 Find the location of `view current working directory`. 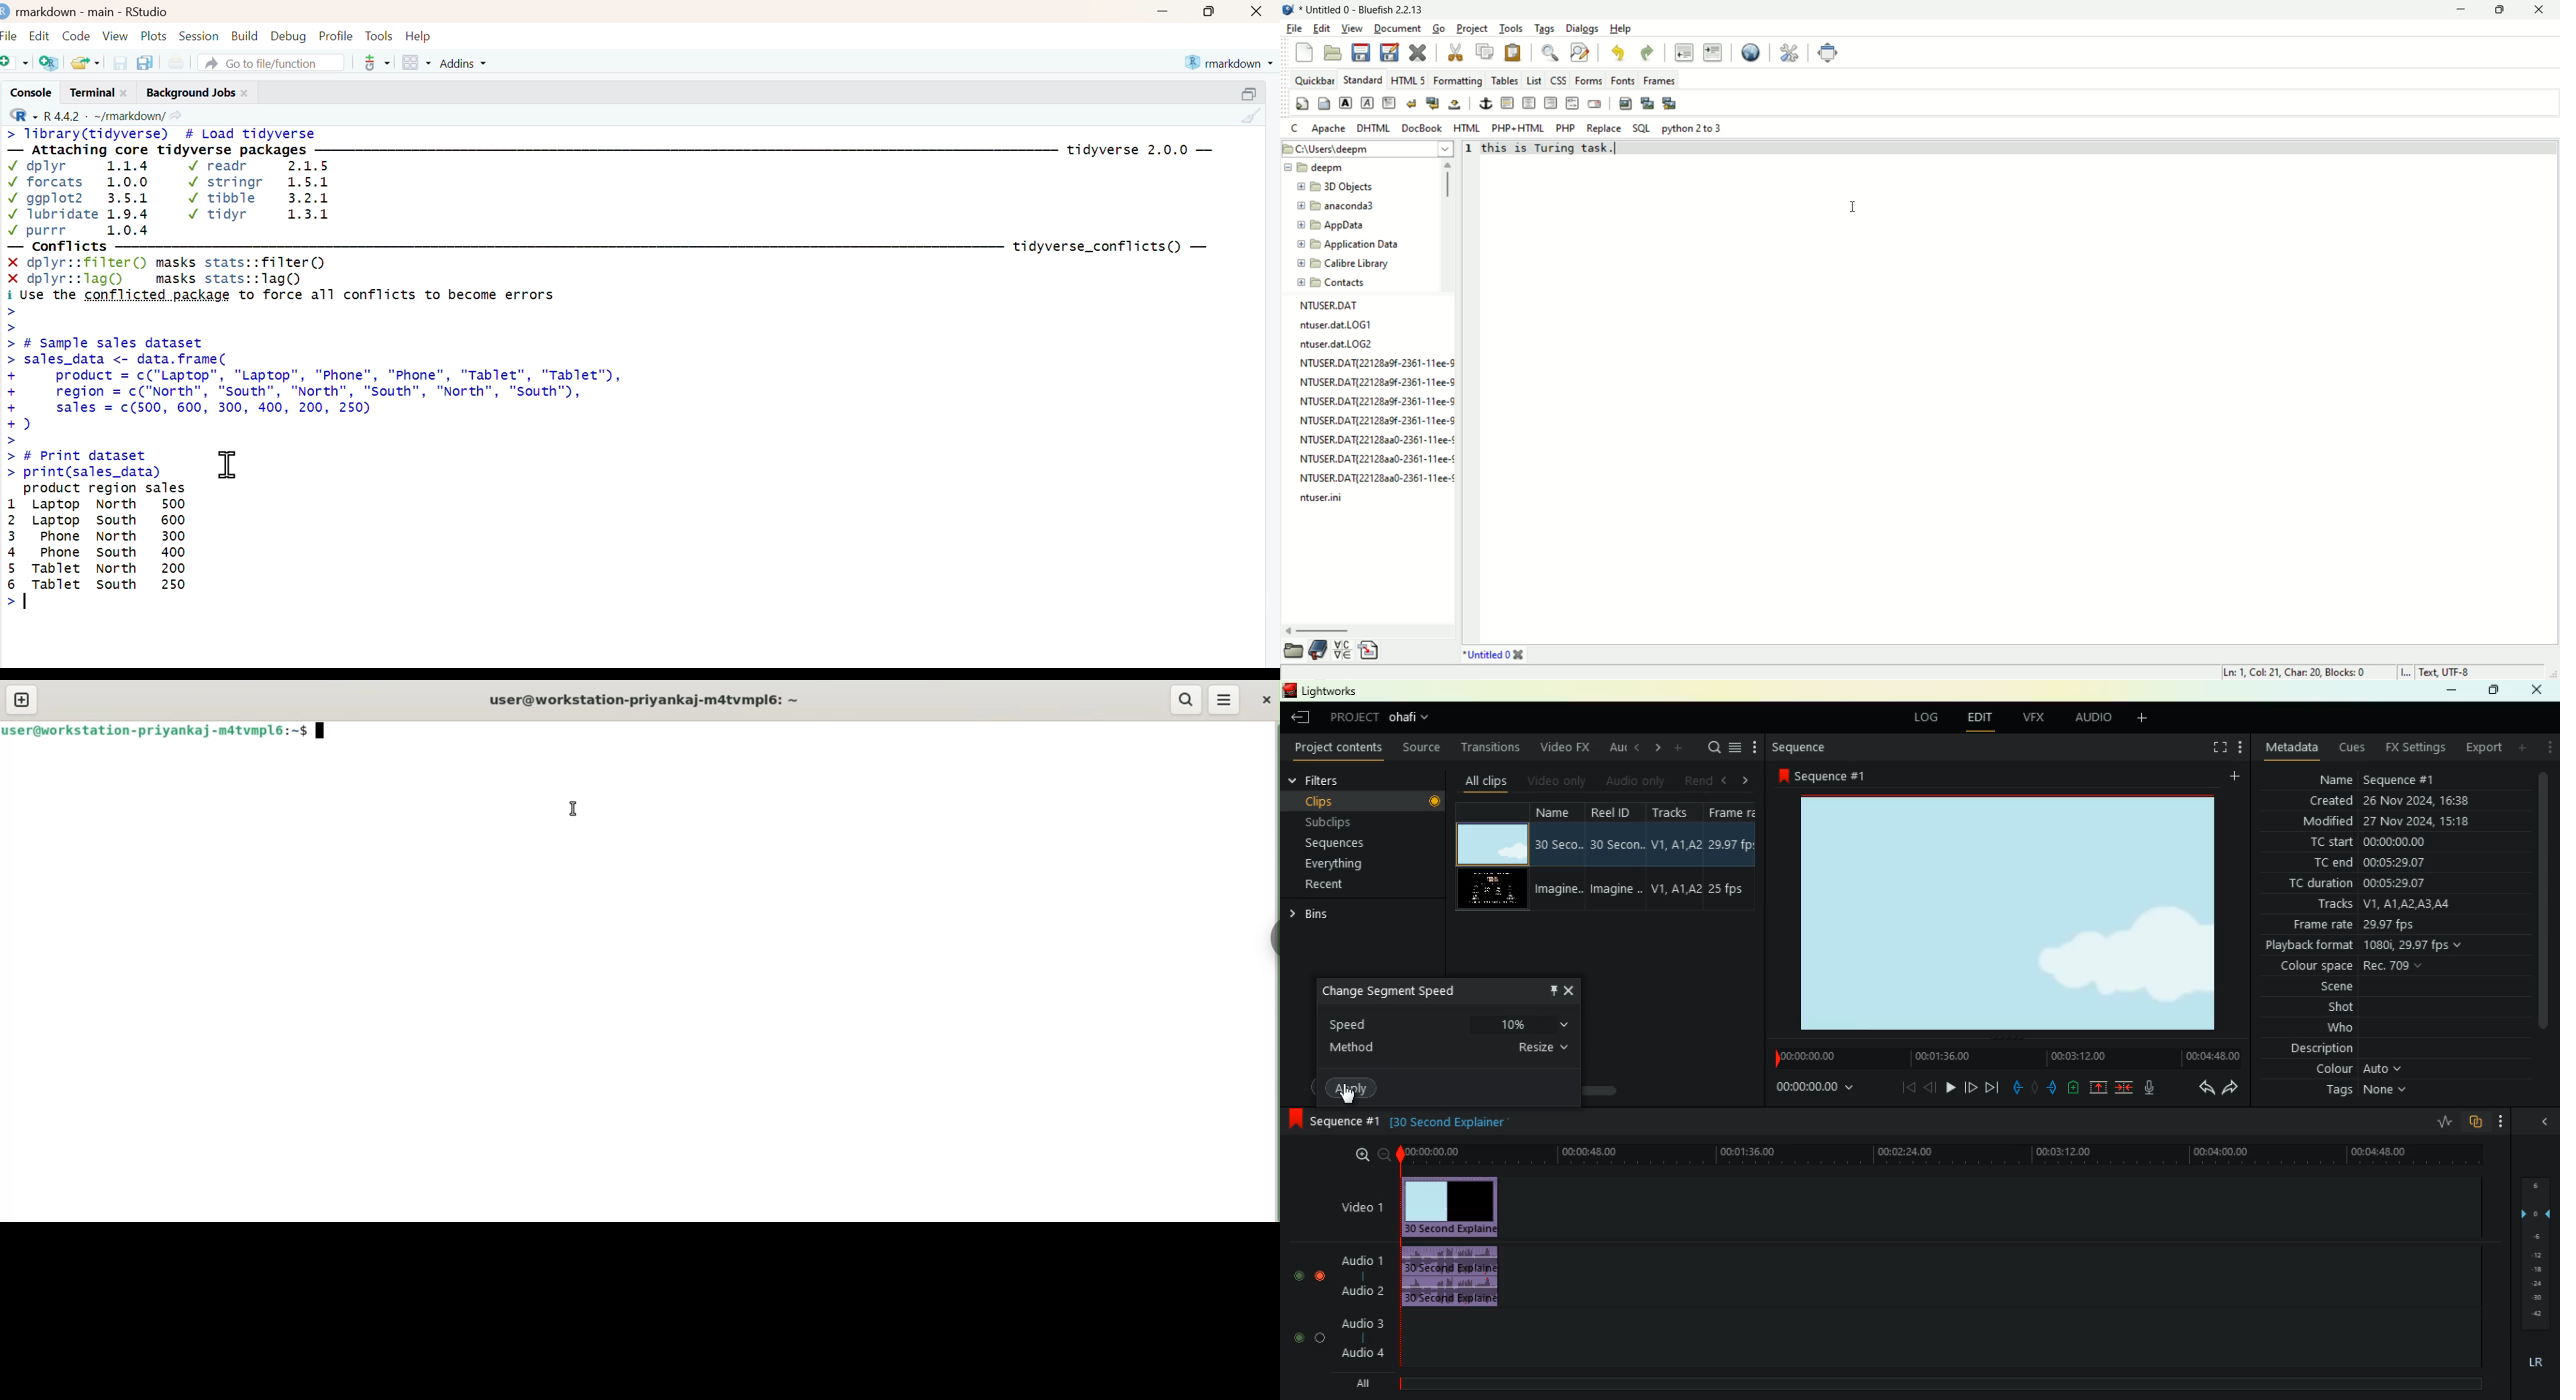

view current working directory is located at coordinates (176, 115).